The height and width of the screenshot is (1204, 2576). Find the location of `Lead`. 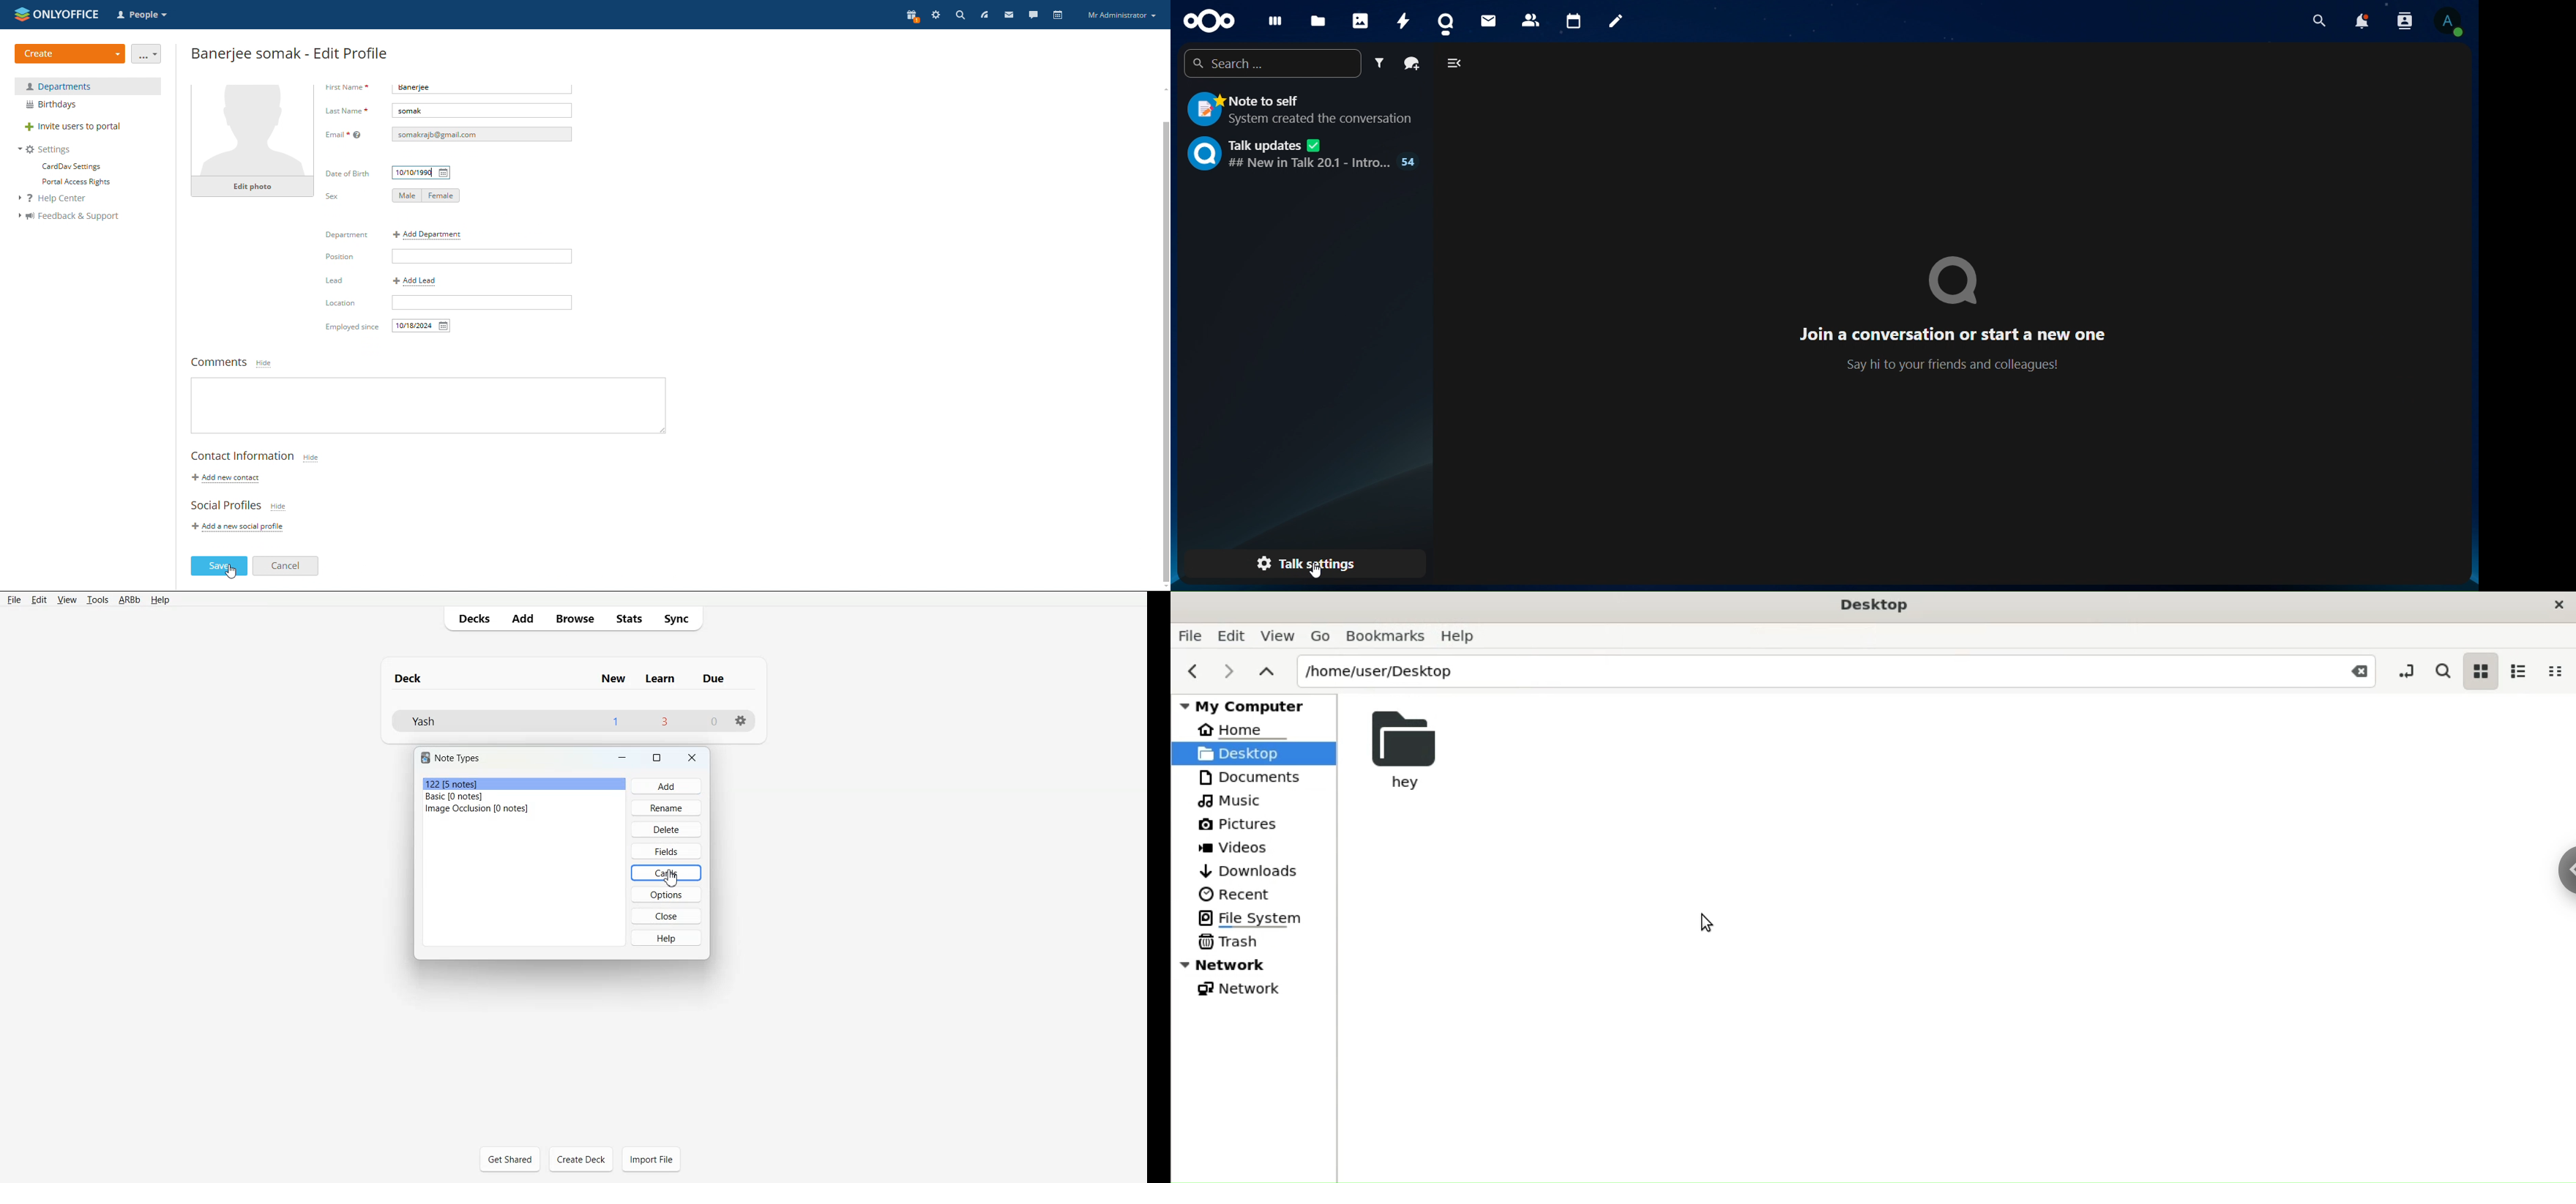

Lead is located at coordinates (339, 306).